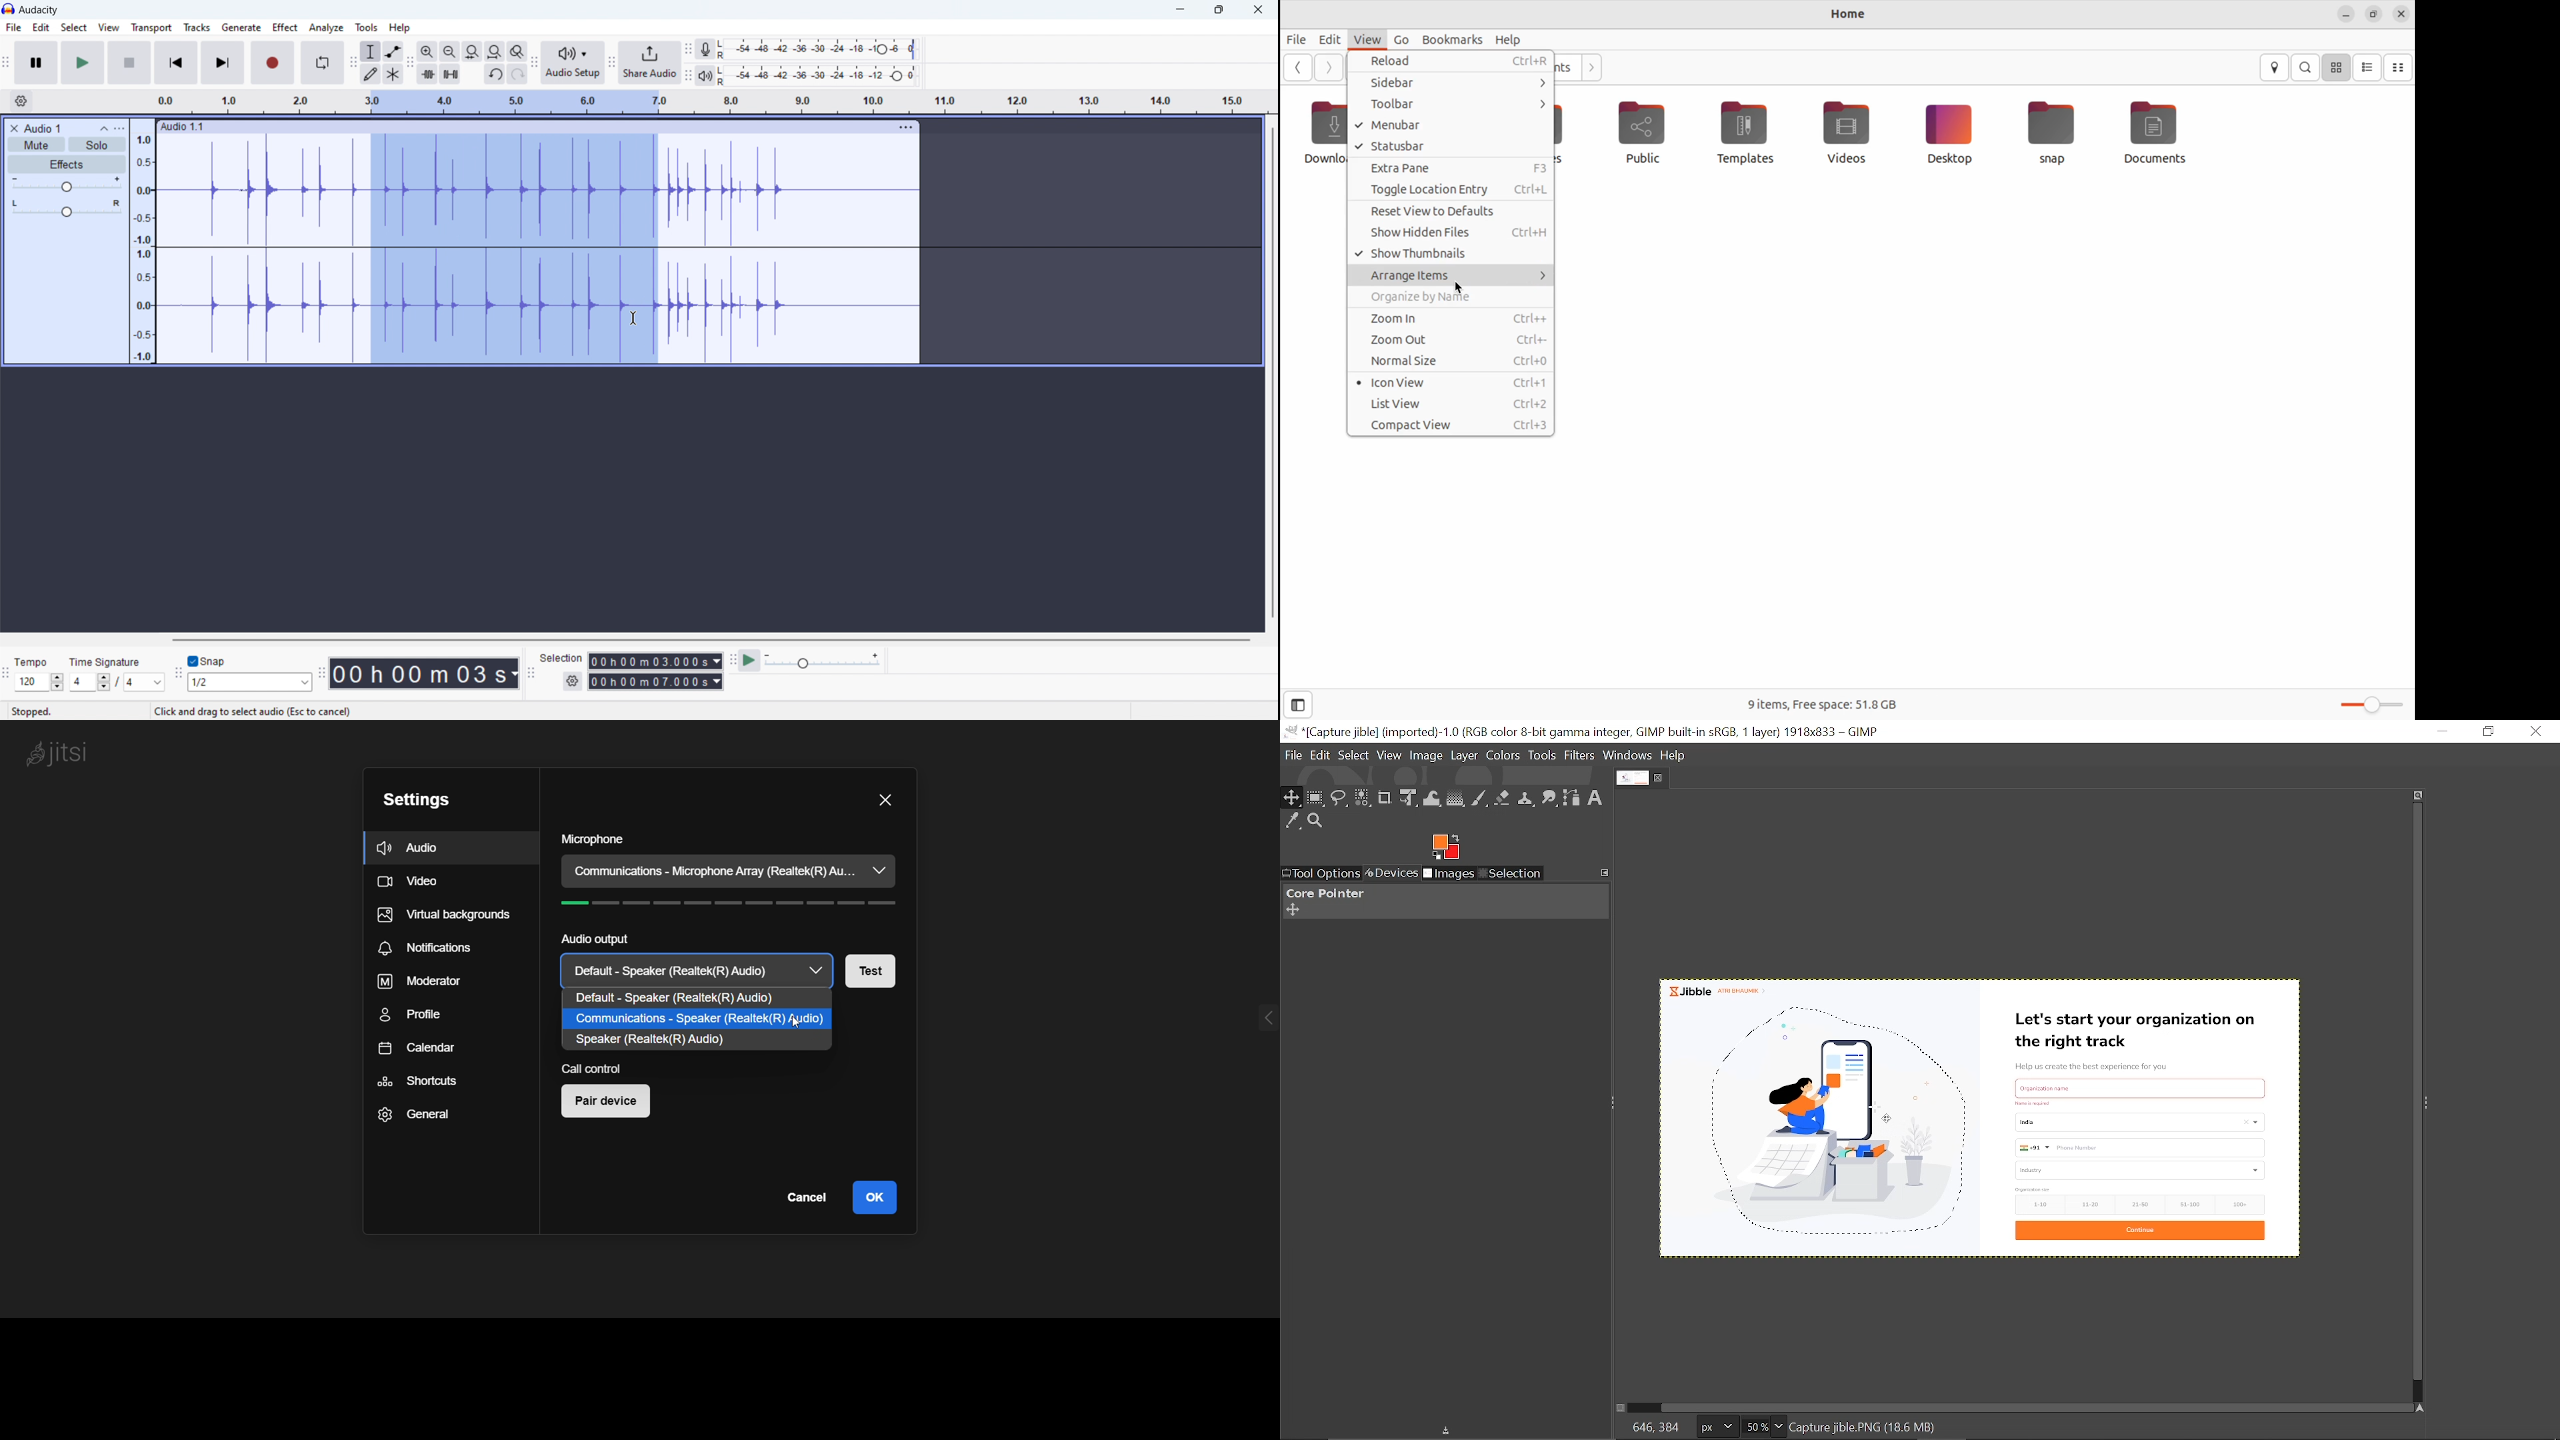 The height and width of the screenshot is (1456, 2576). What do you see at coordinates (176, 63) in the screenshot?
I see `skip to start` at bounding box center [176, 63].